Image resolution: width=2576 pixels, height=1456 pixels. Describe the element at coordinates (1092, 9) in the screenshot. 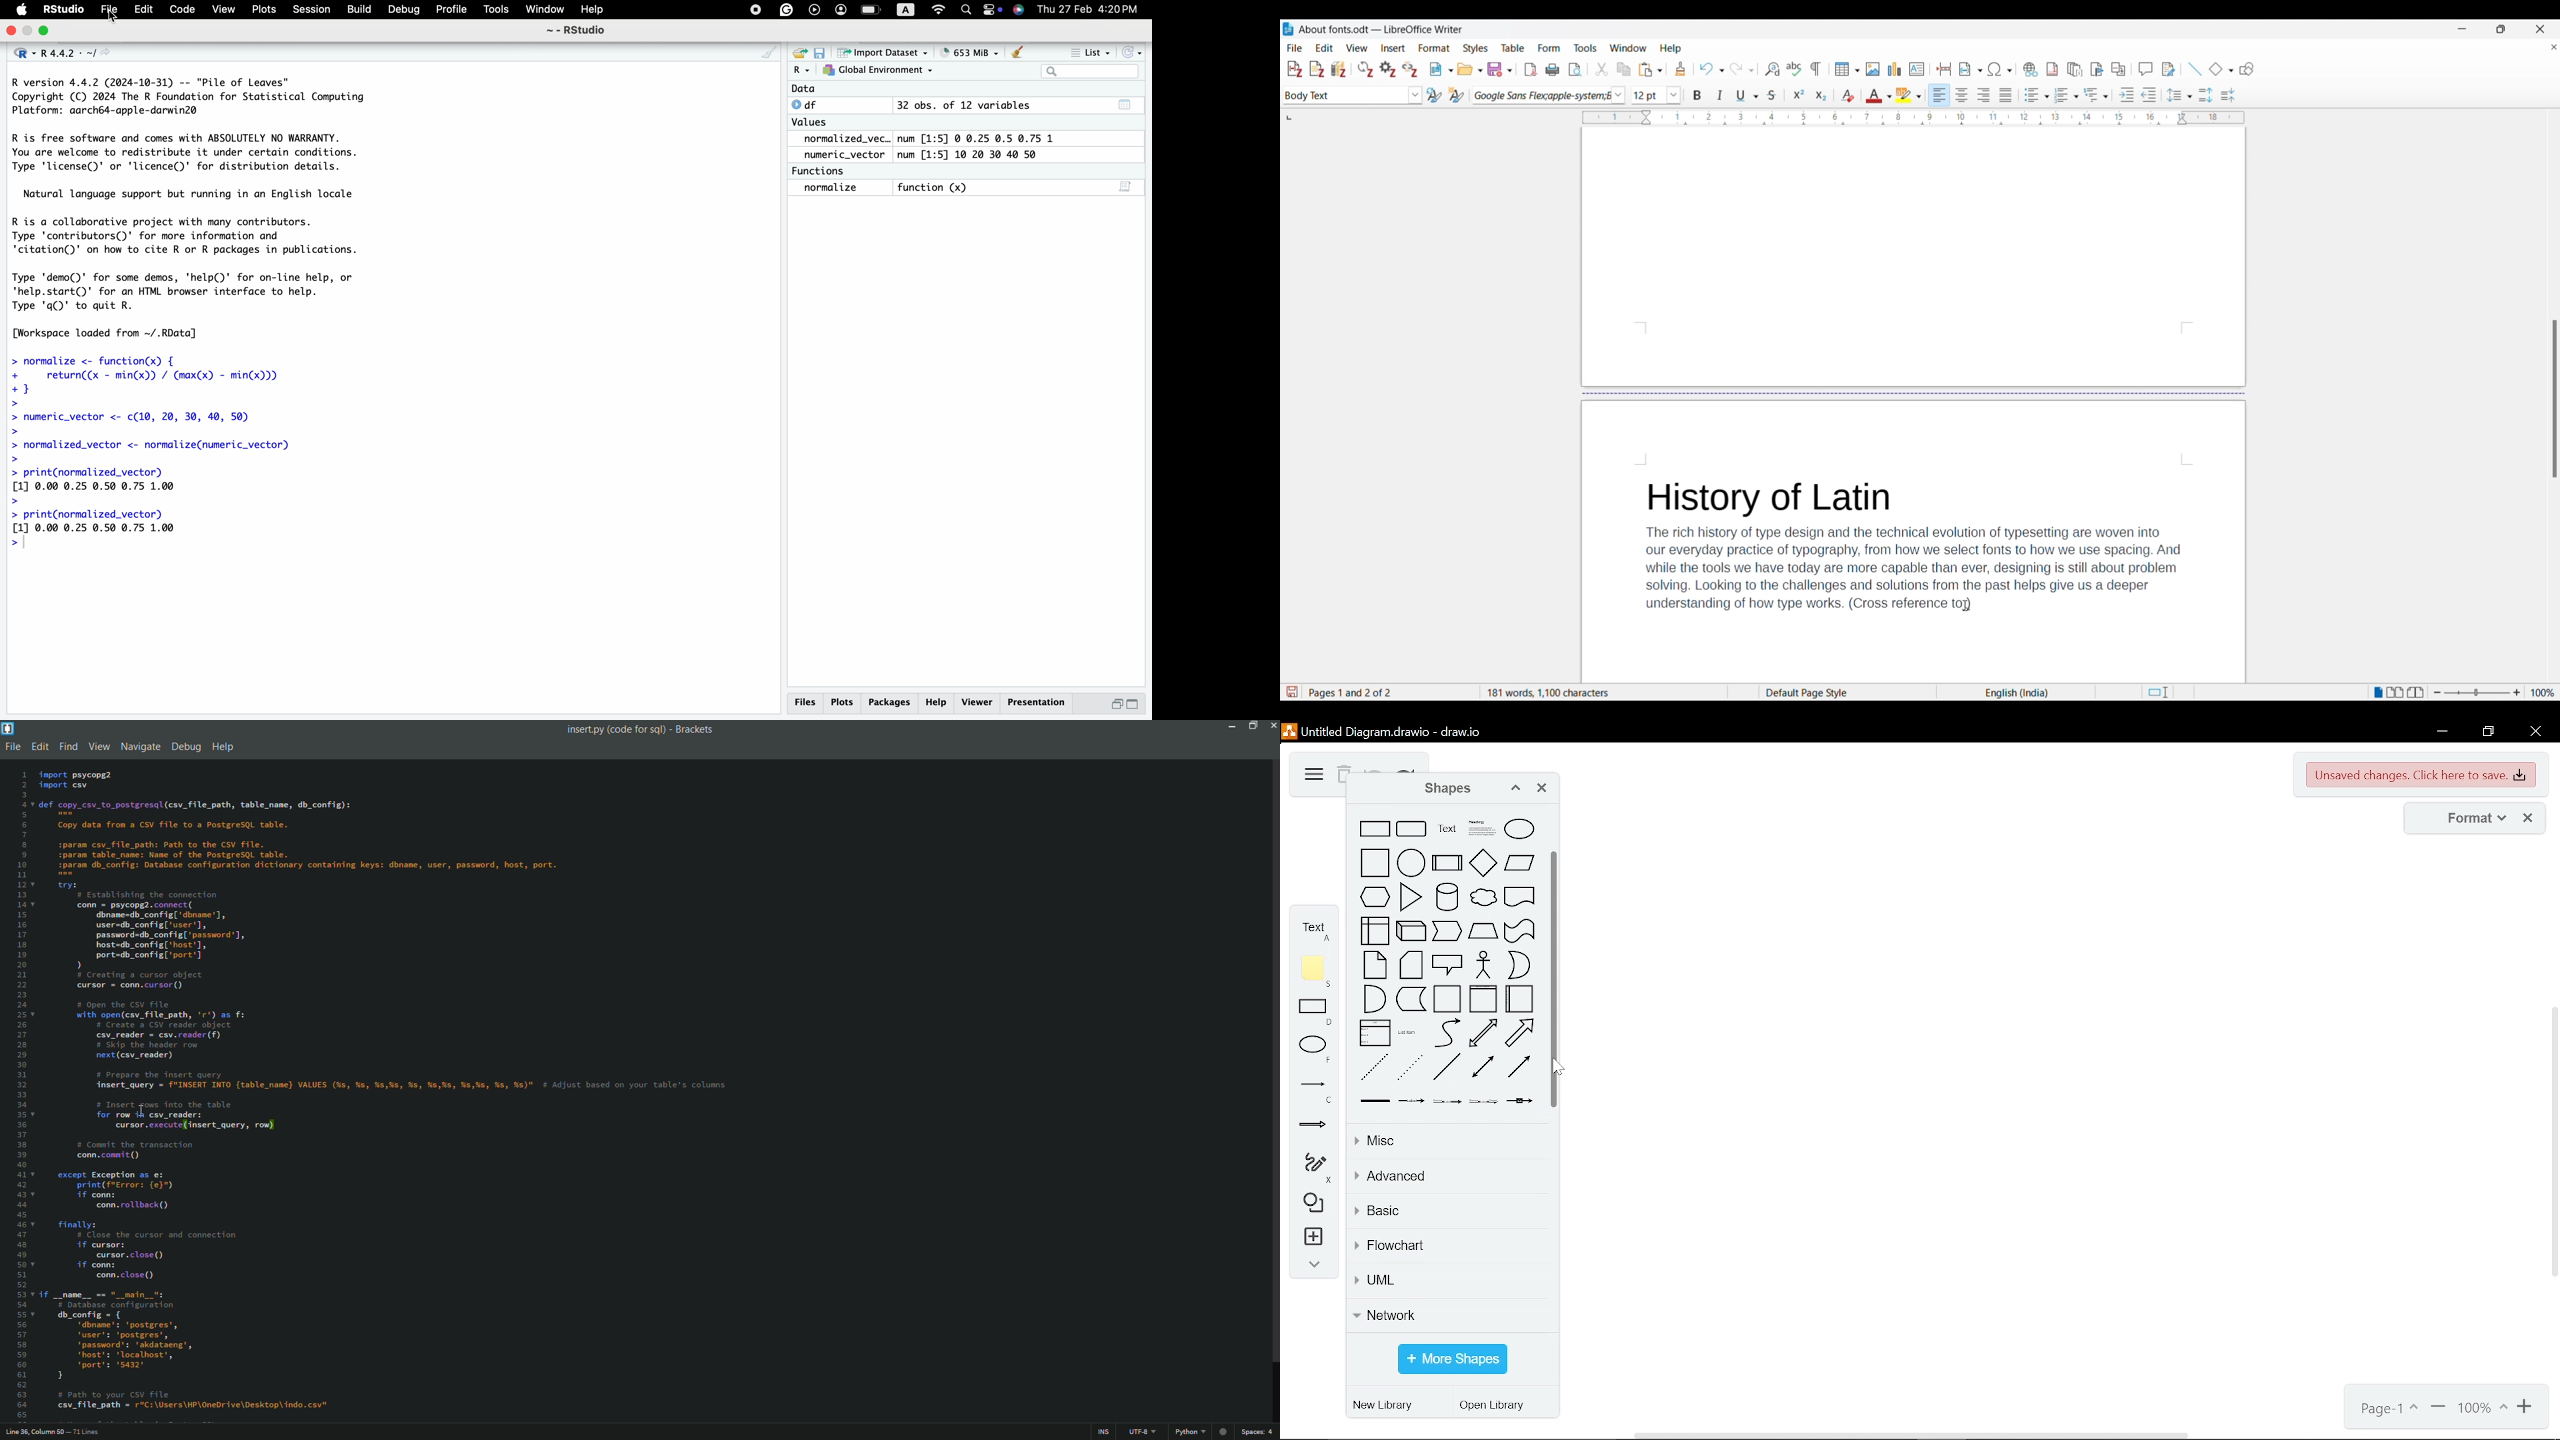

I see `Thu 27 Feb 4:20 PM` at that location.